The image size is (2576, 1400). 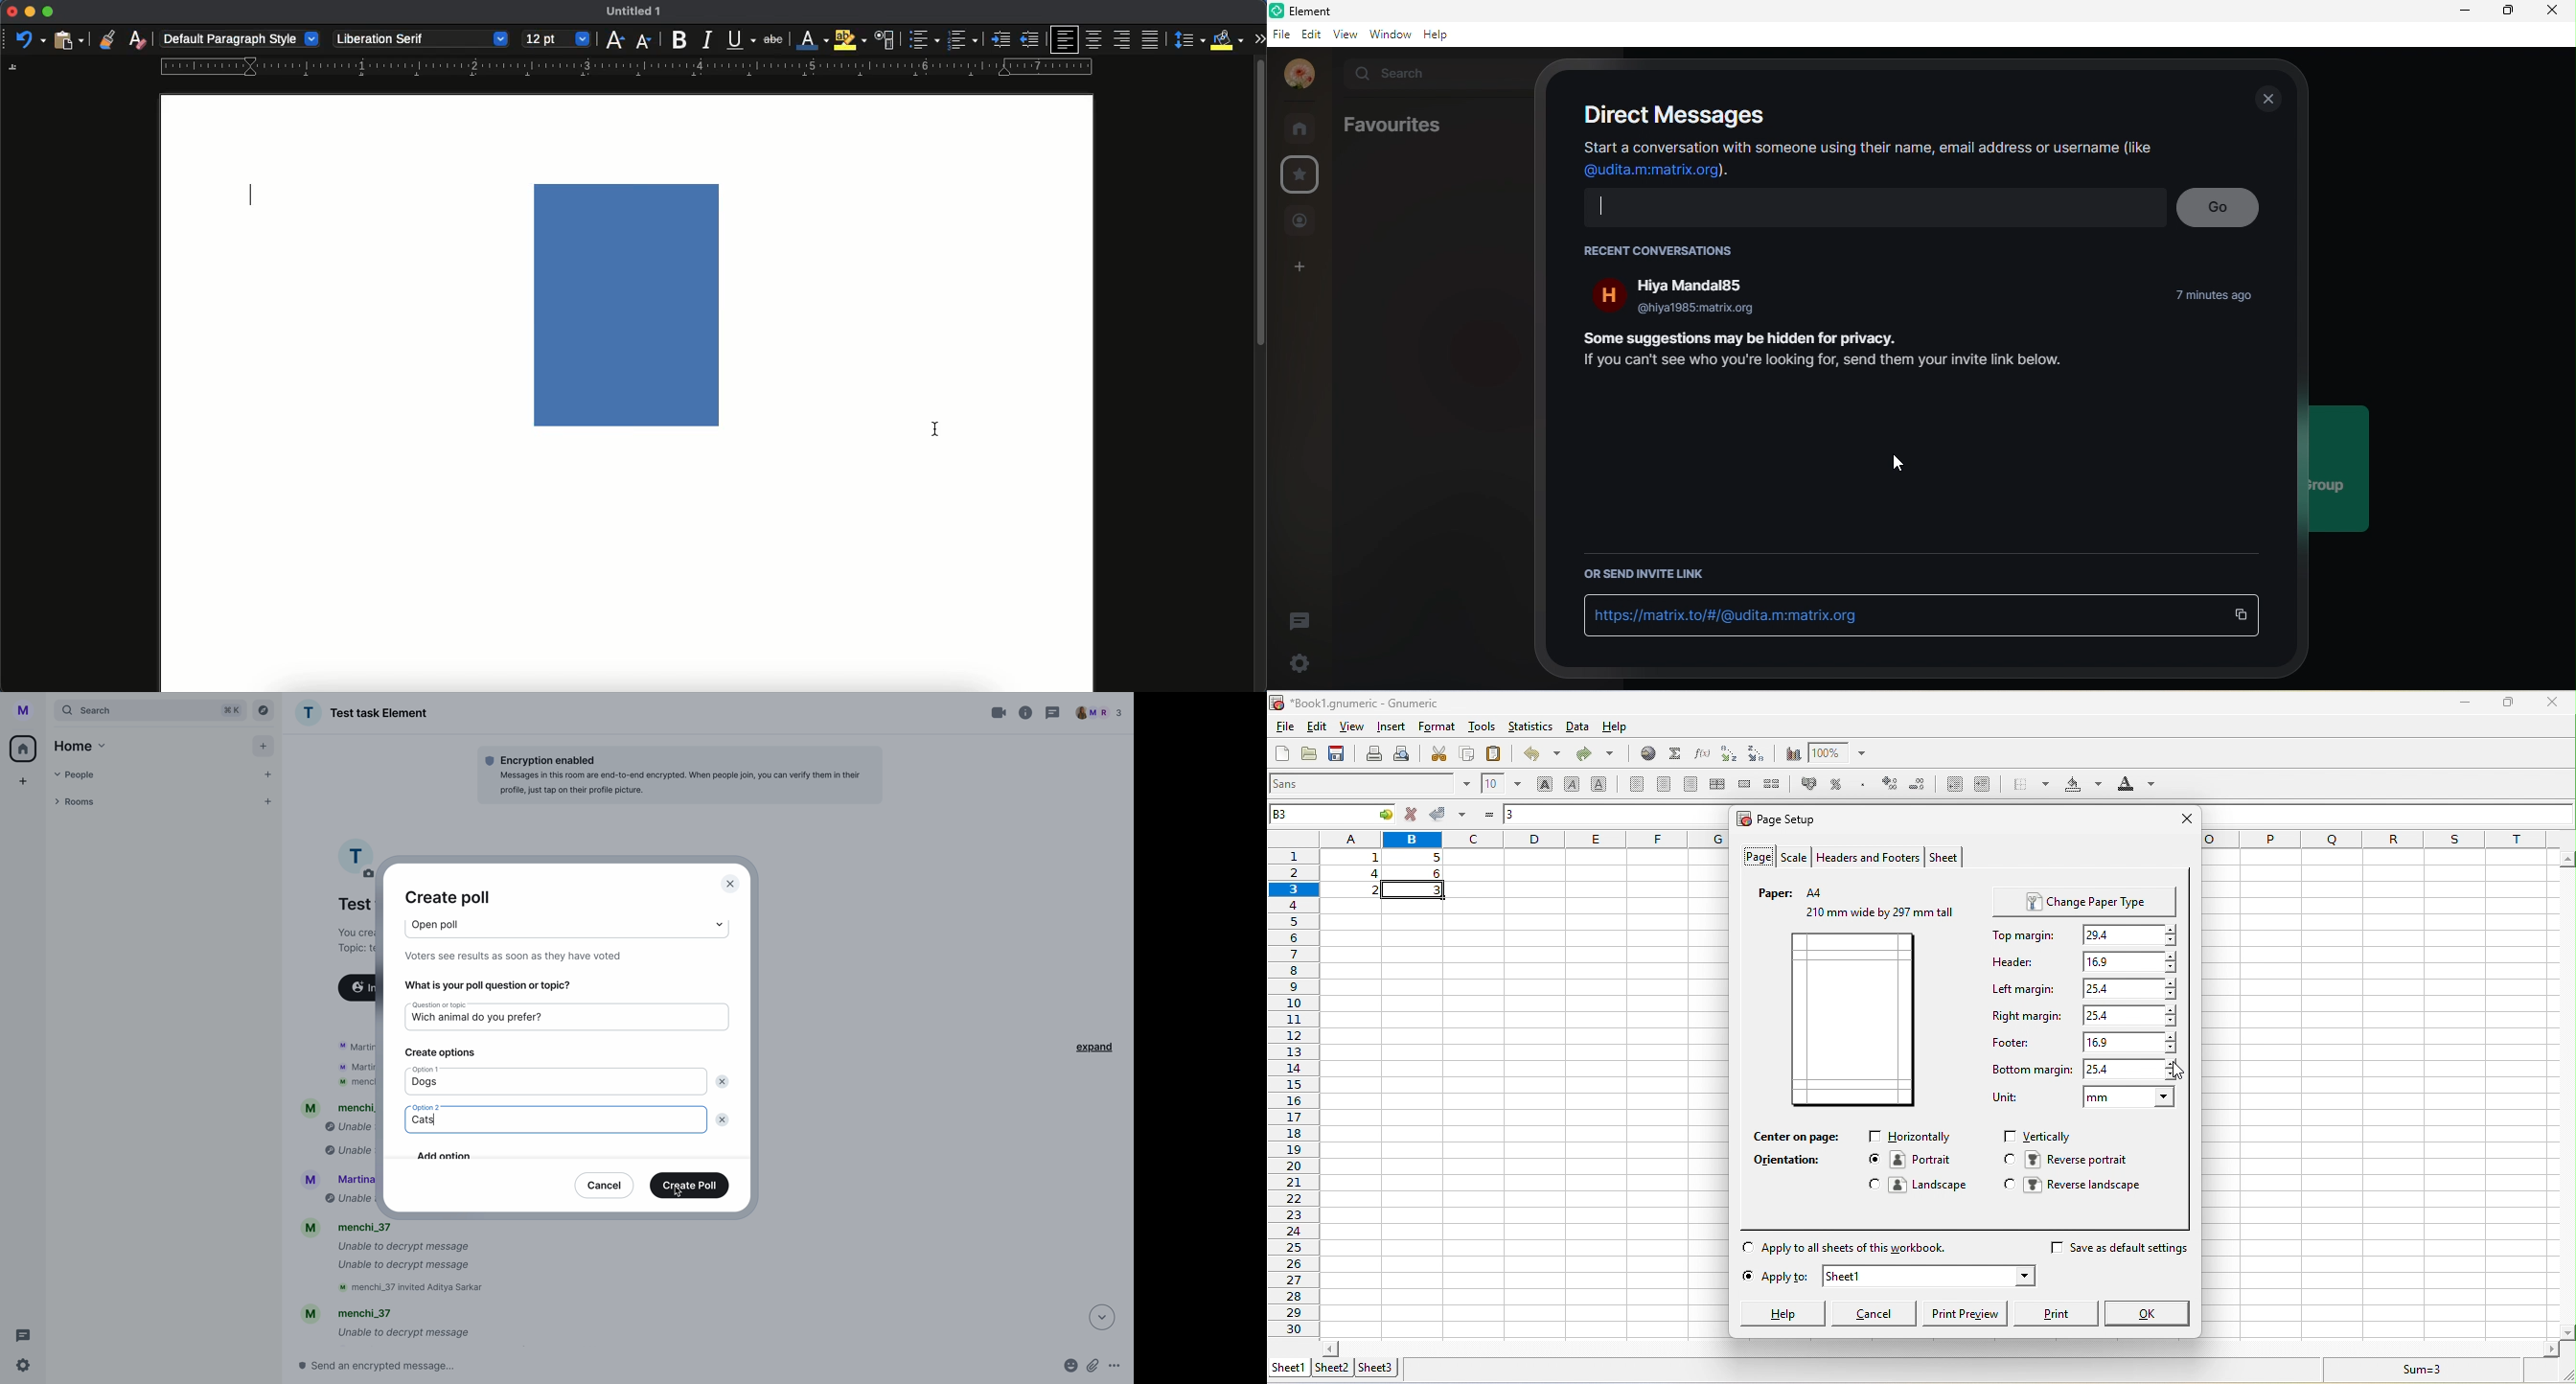 What do you see at coordinates (1920, 1184) in the screenshot?
I see `landscape` at bounding box center [1920, 1184].